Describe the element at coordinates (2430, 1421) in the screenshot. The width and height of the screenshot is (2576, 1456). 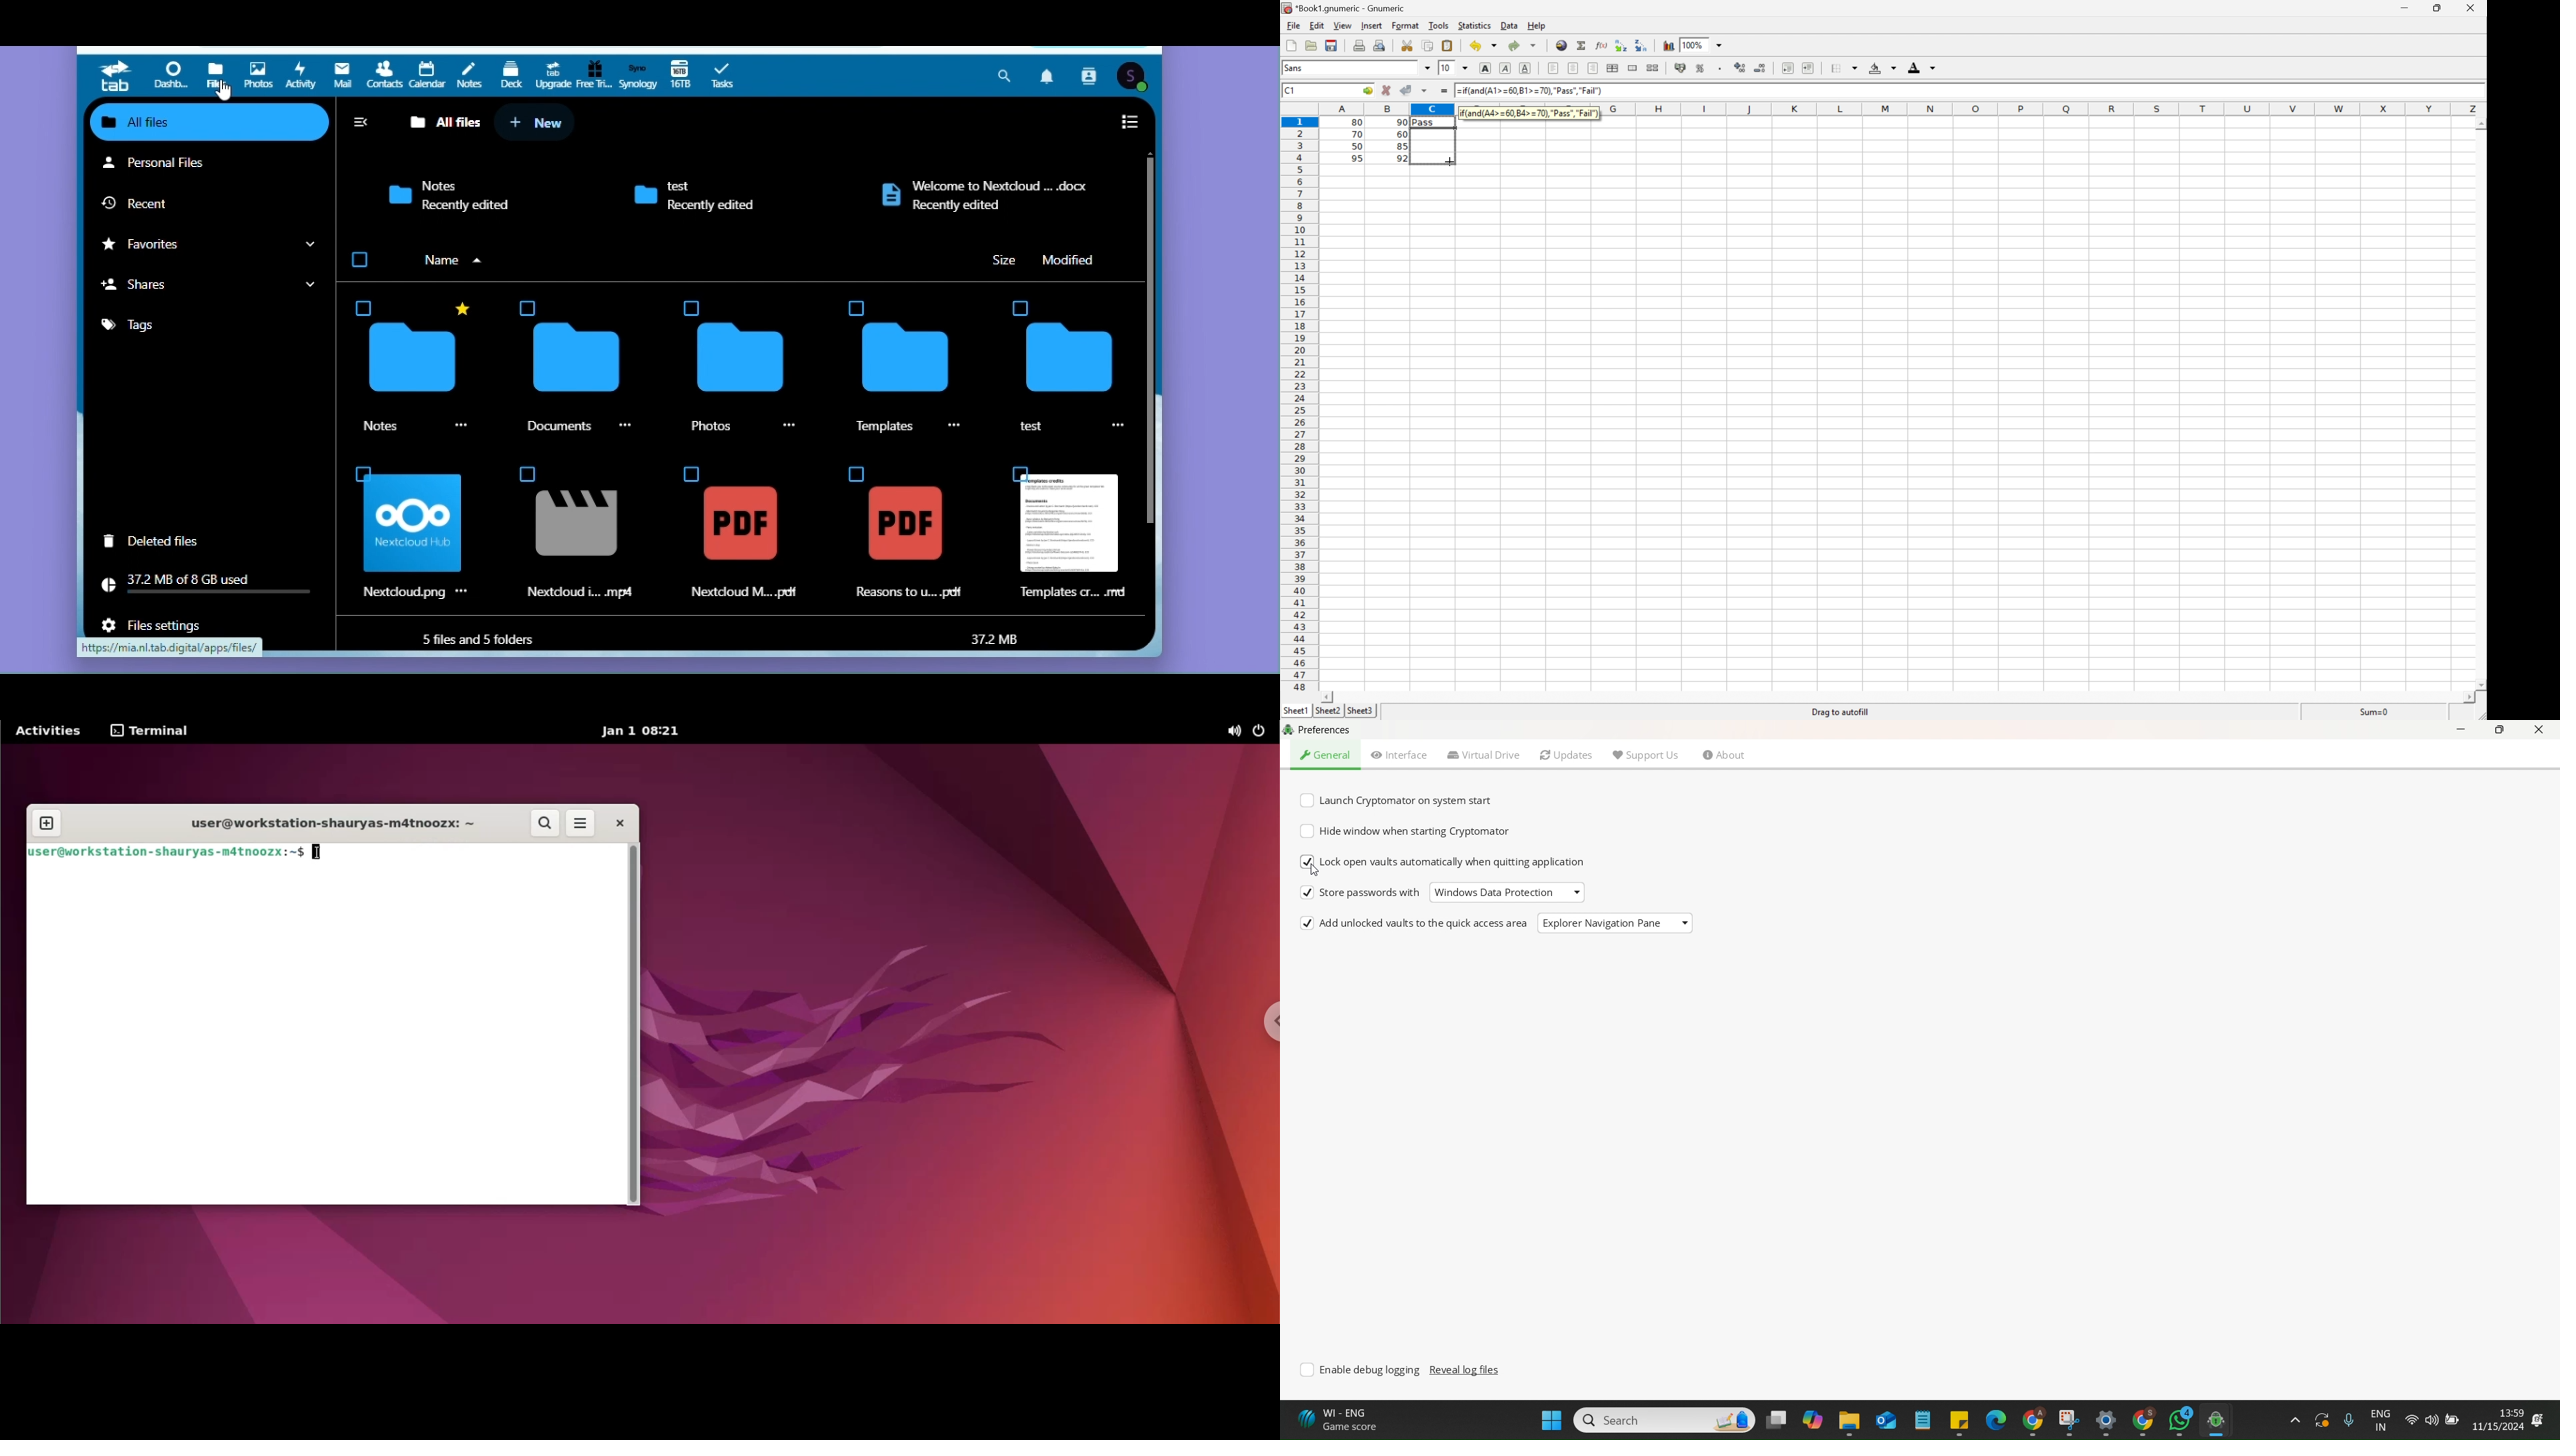
I see `Volume` at that location.